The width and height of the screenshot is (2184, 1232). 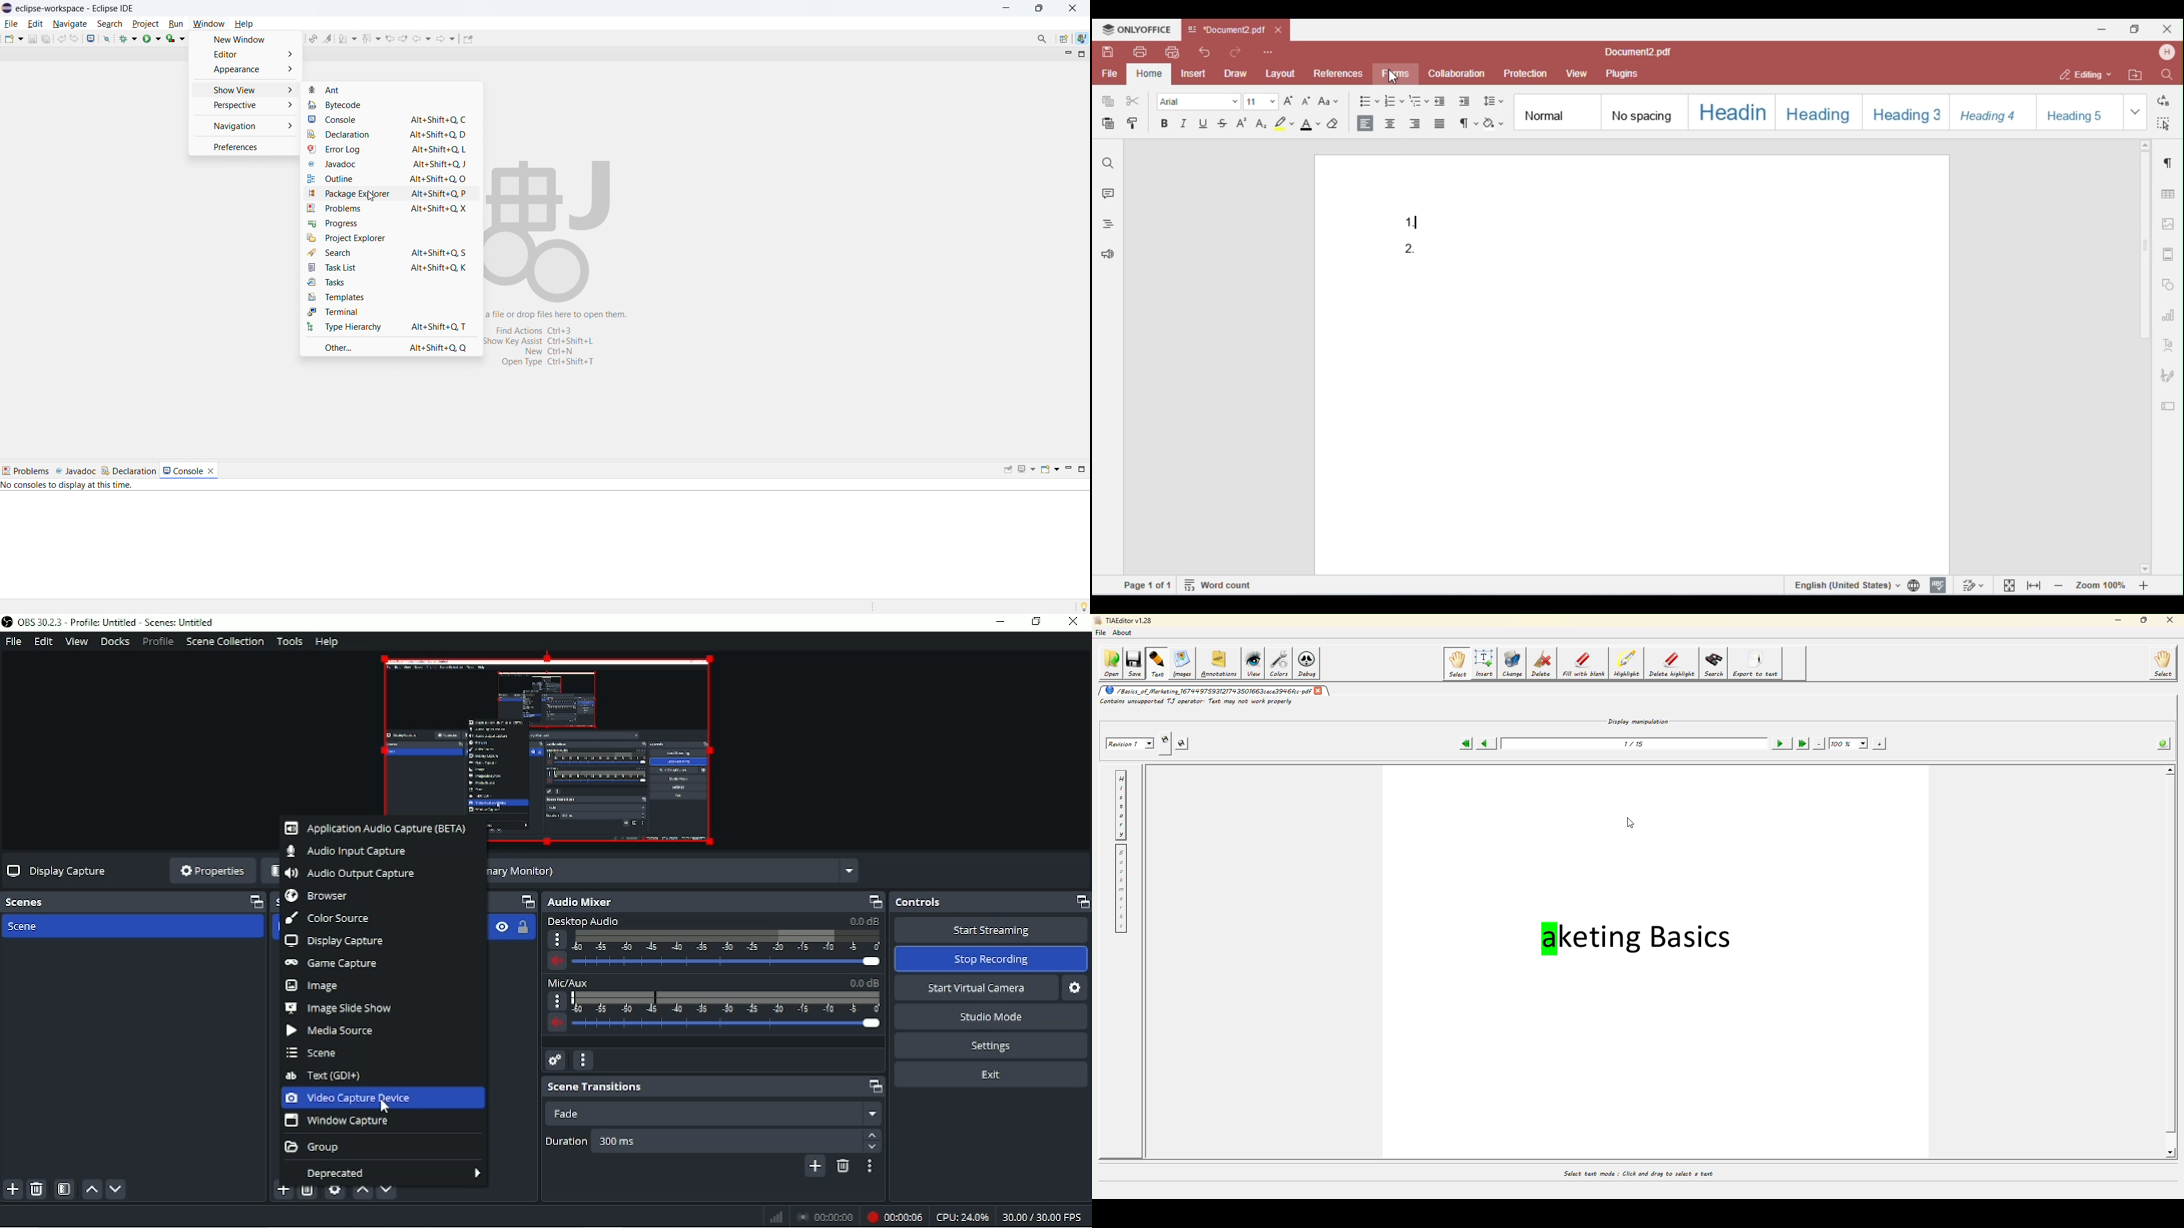 I want to click on Audio output capture, so click(x=353, y=873).